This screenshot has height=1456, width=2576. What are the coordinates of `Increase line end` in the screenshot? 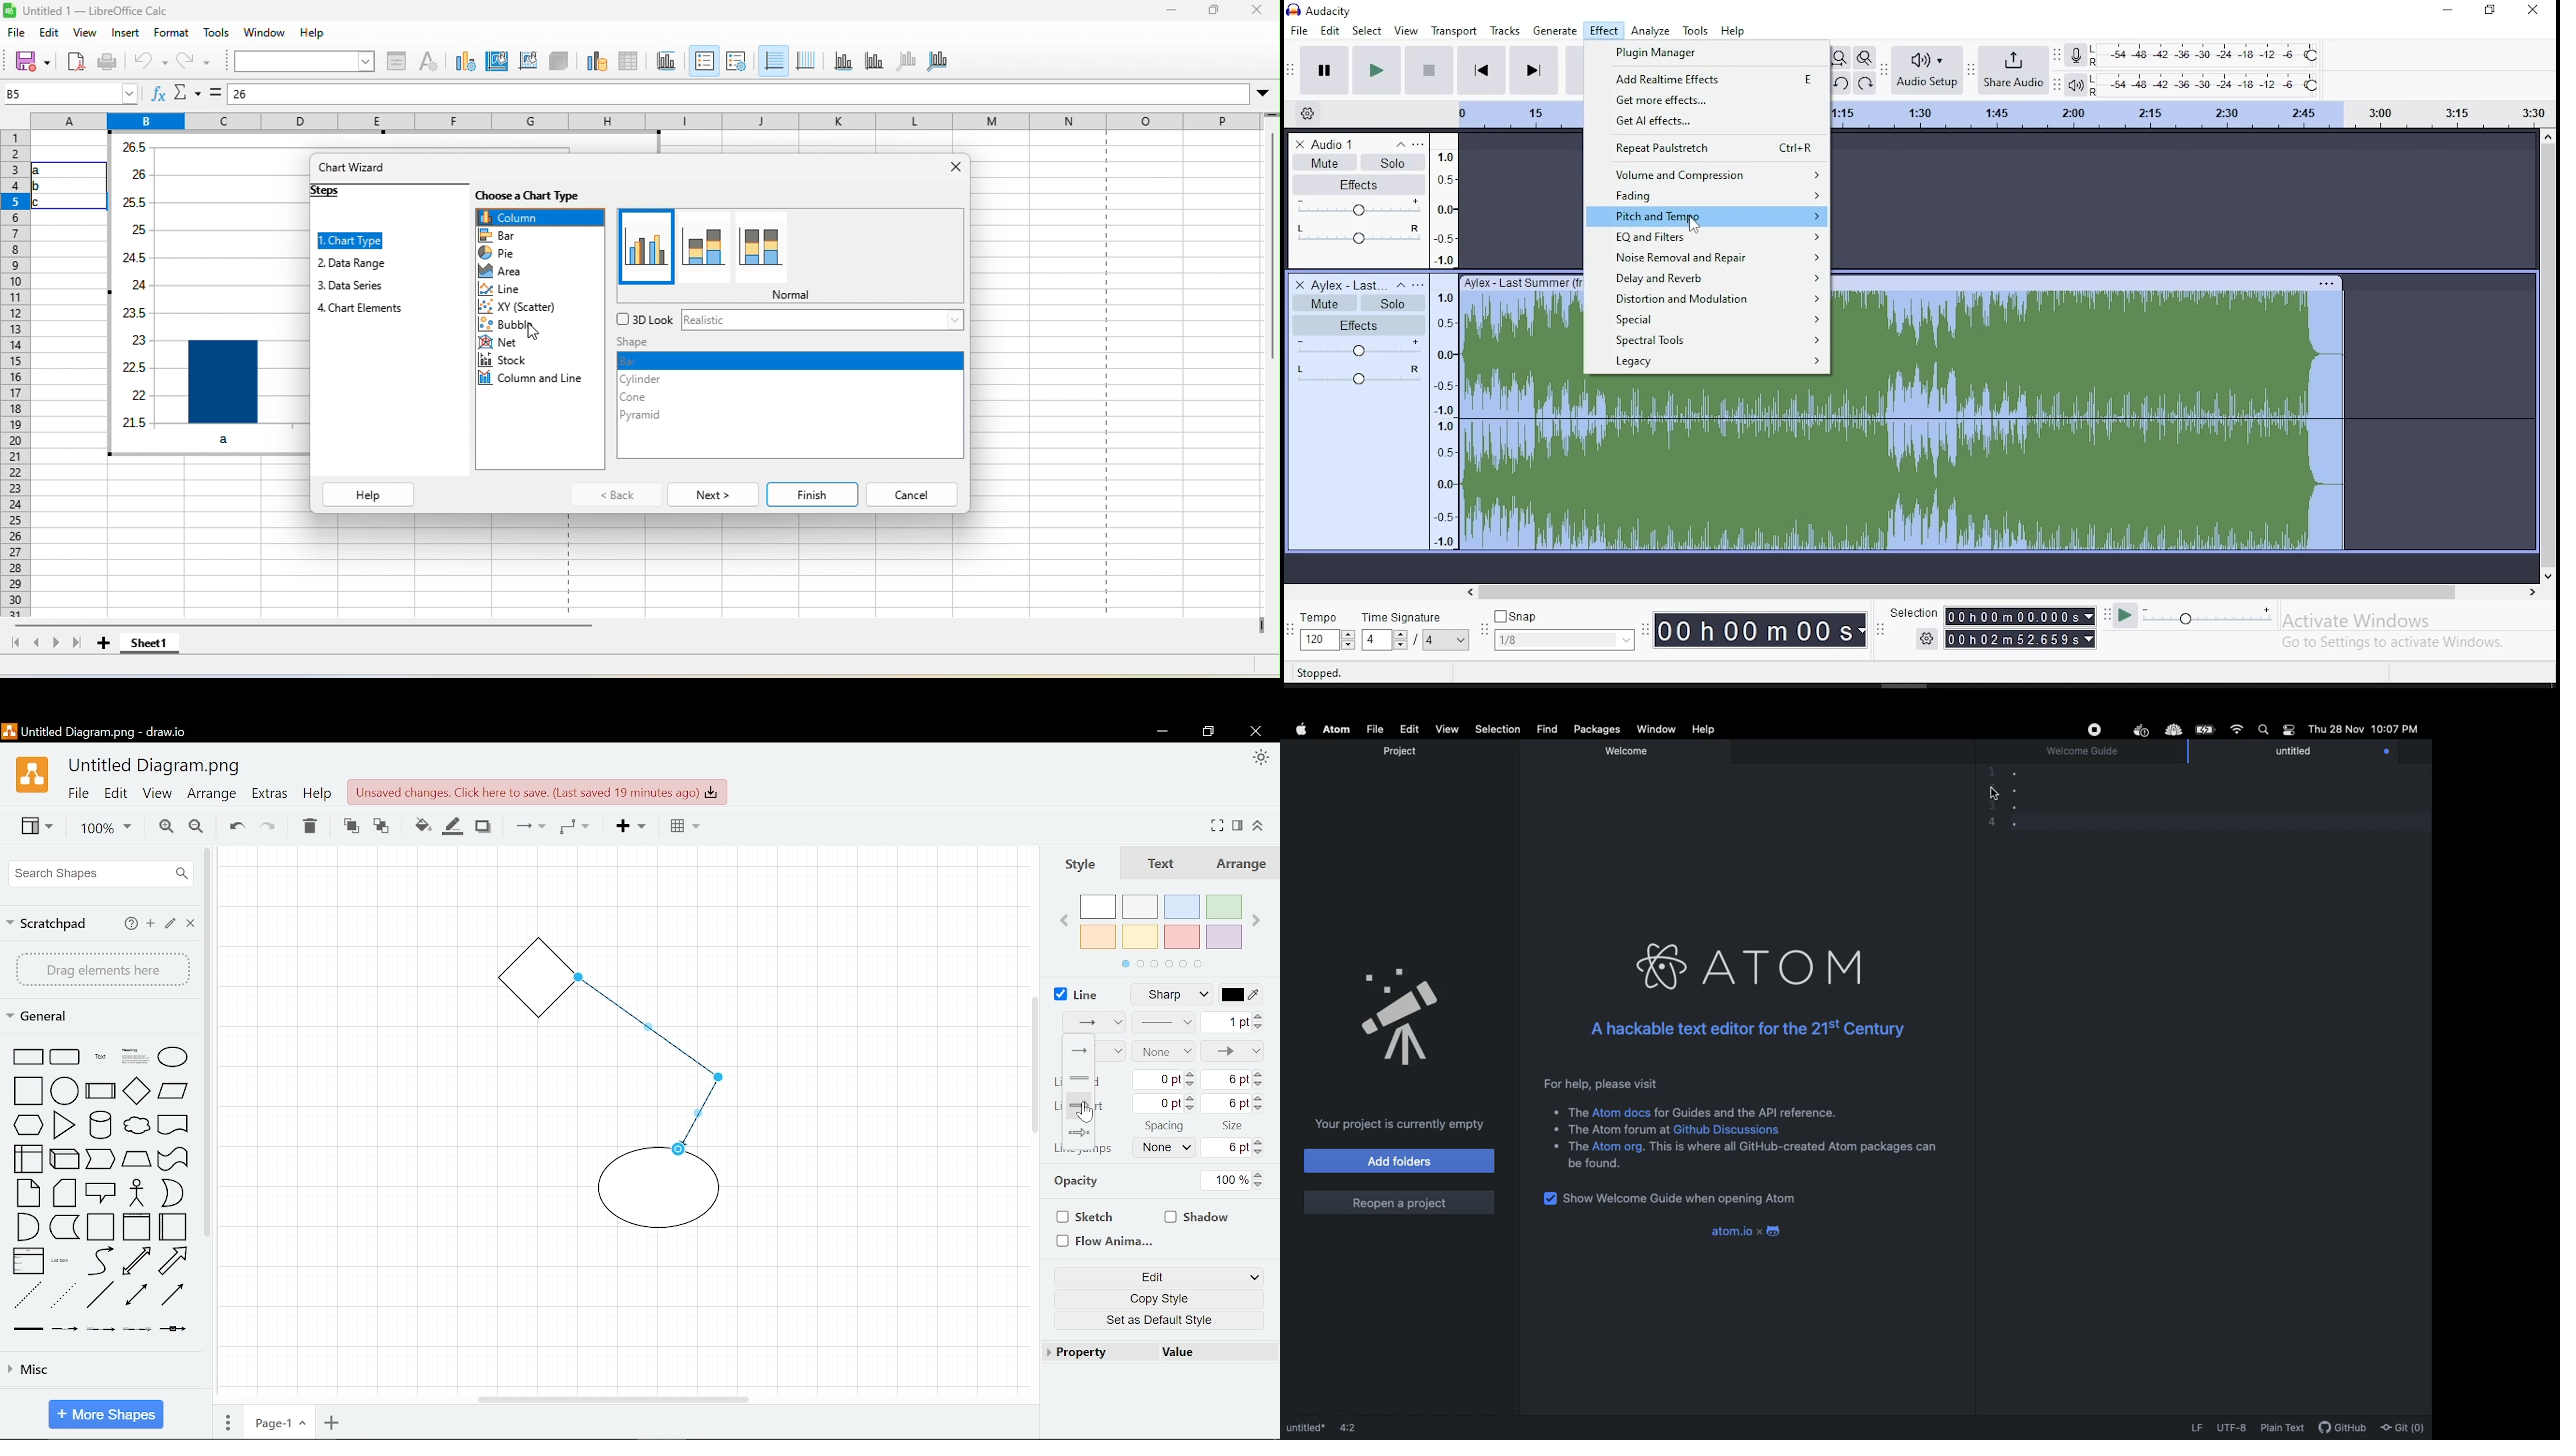 It's located at (1191, 1072).